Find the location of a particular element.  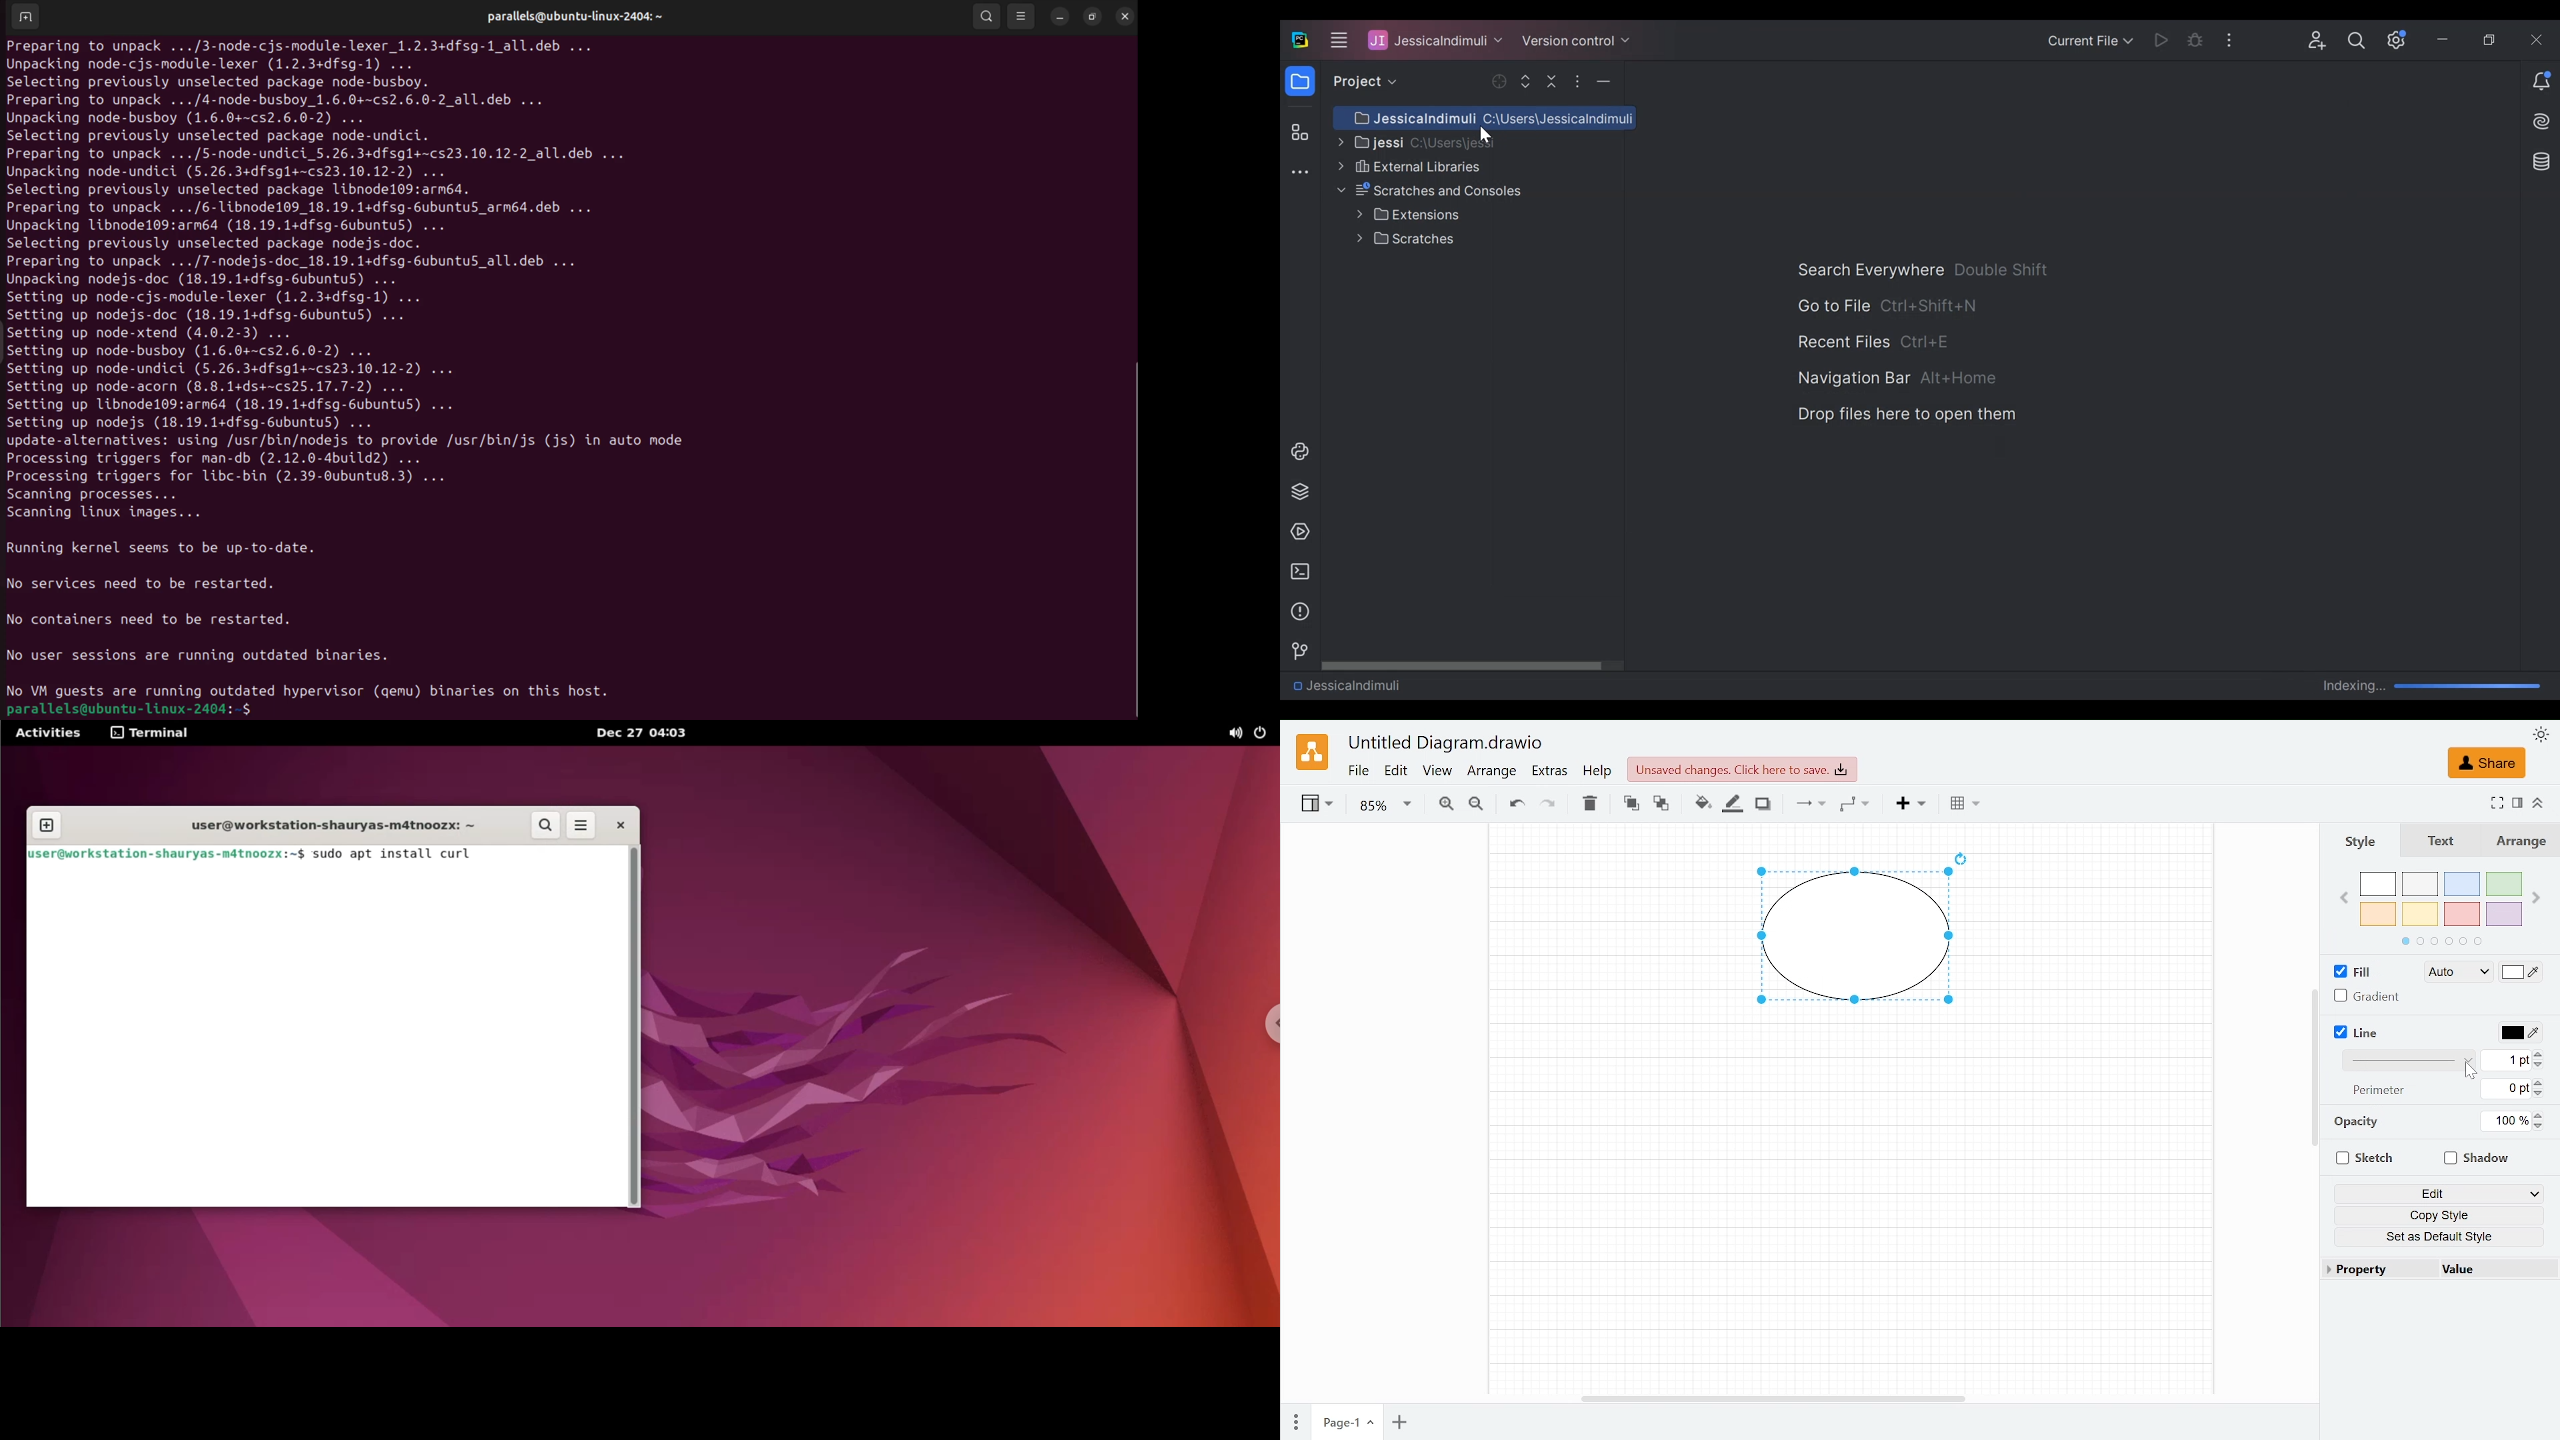

Opacity is located at coordinates (2355, 1123).